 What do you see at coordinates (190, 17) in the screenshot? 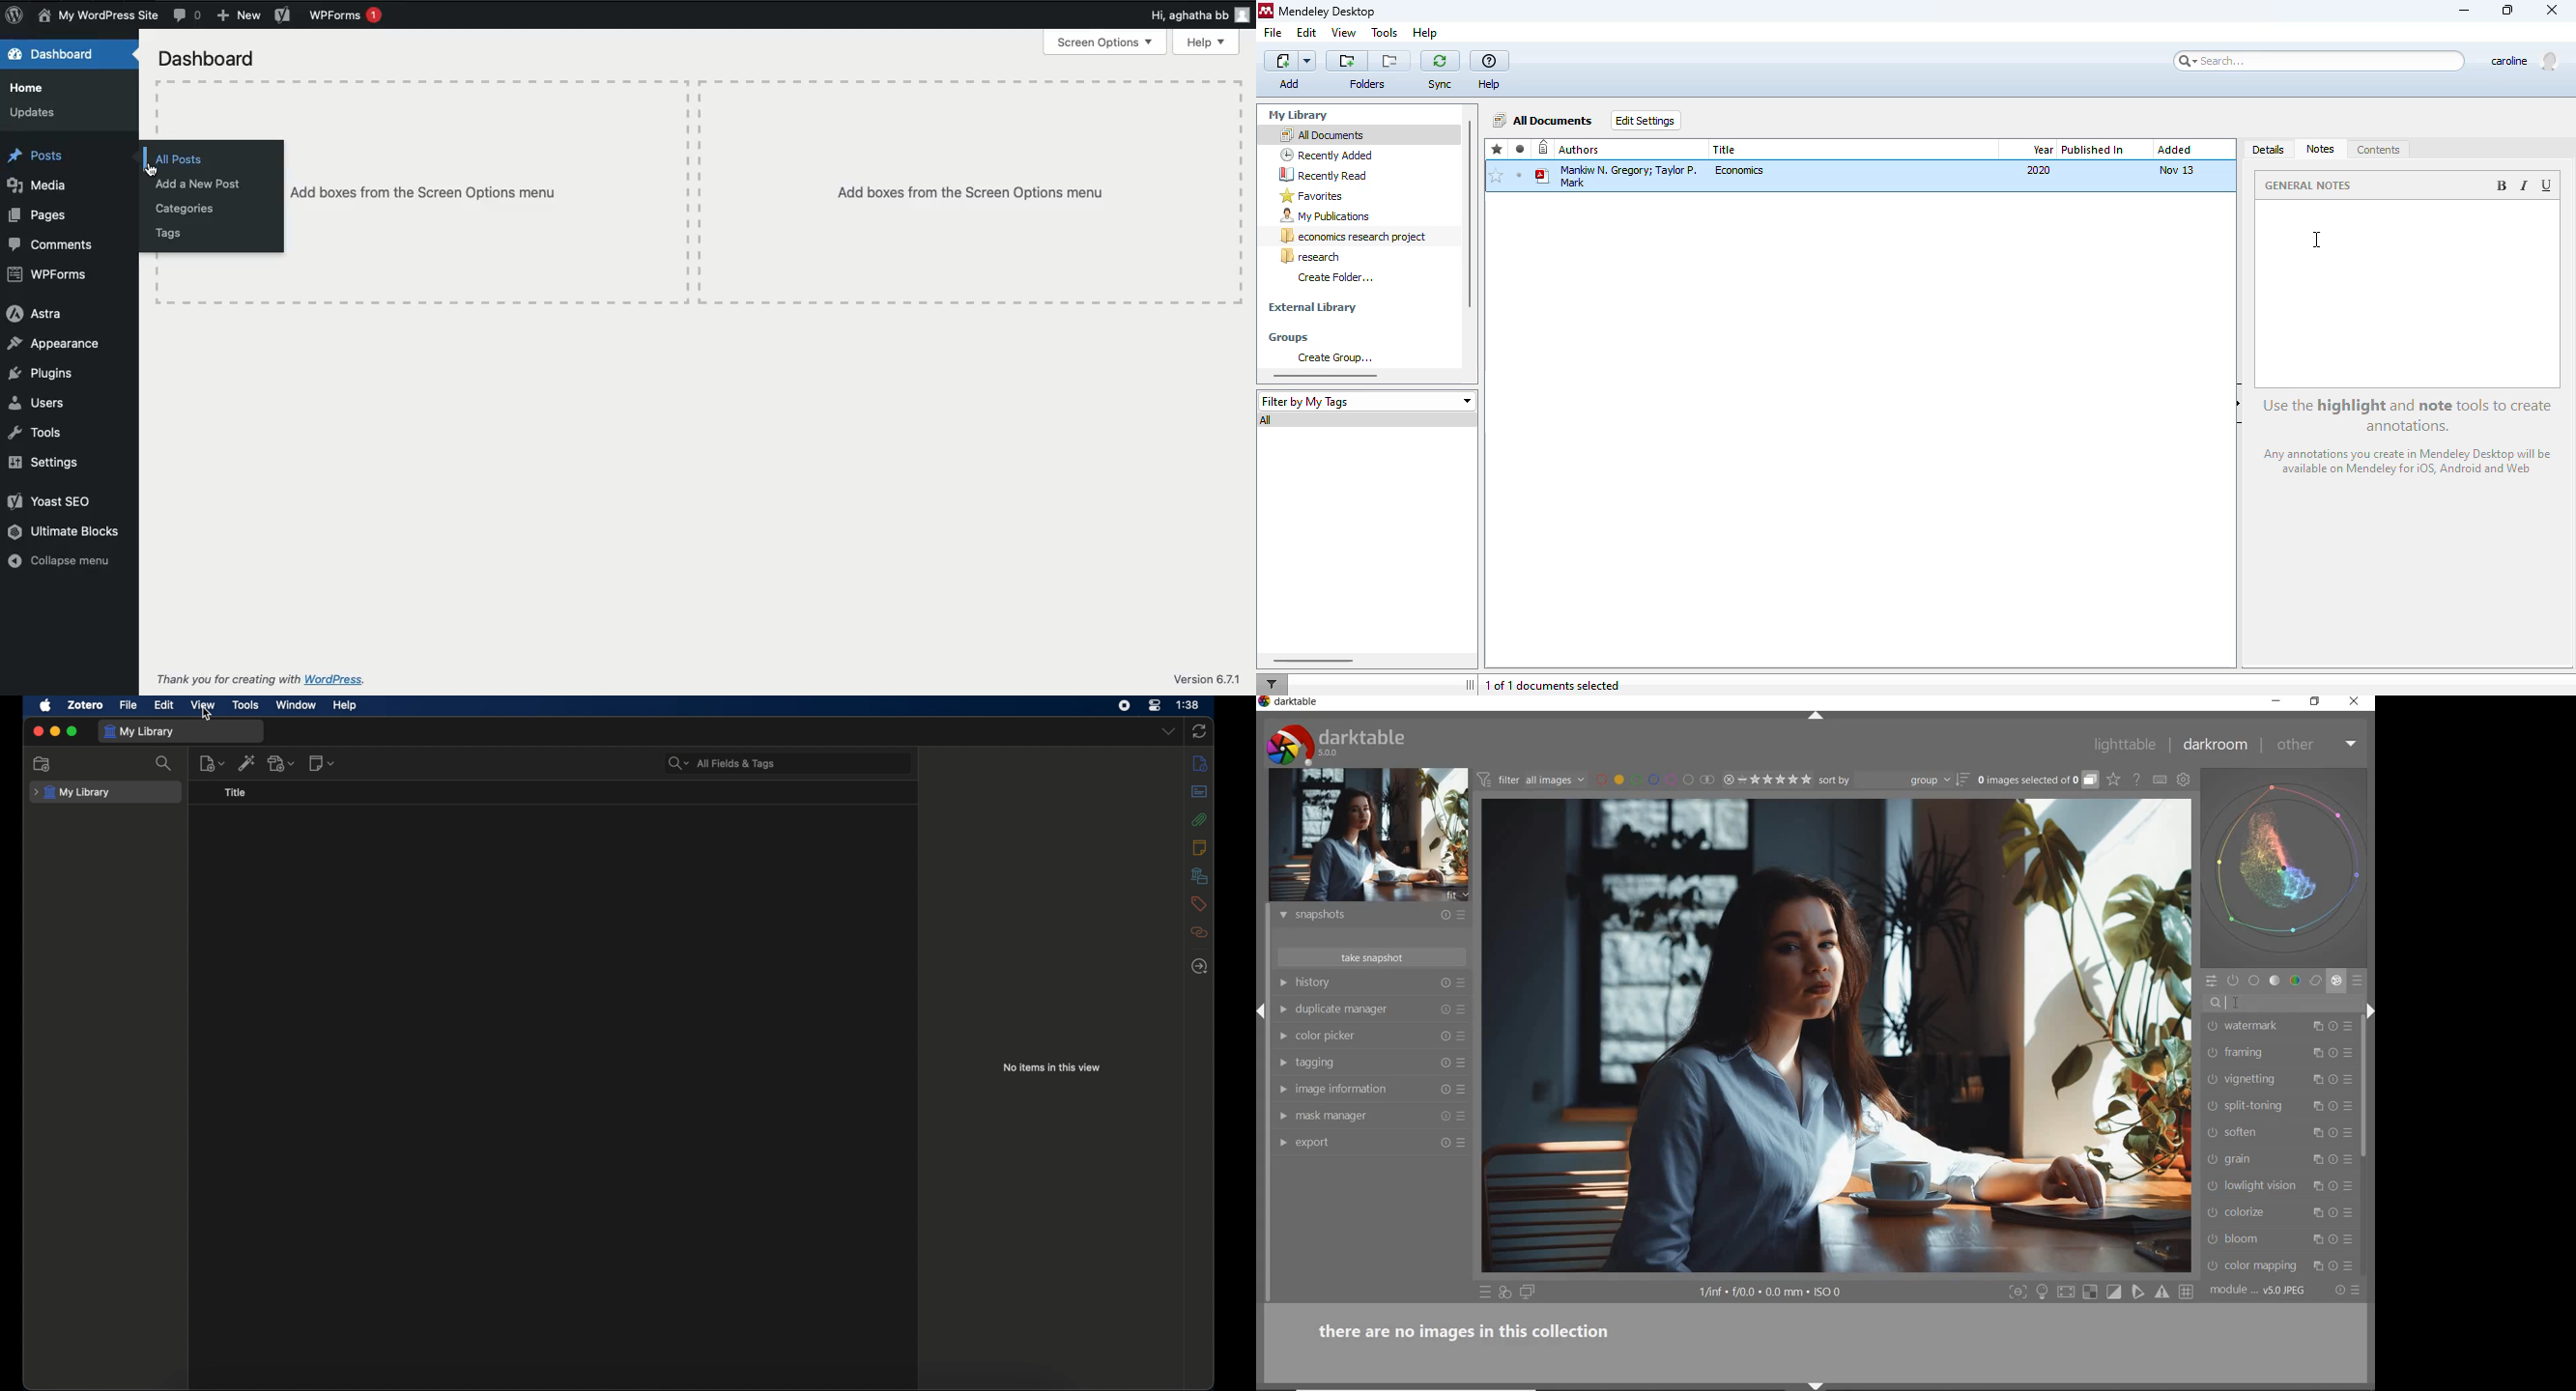
I see `Comments` at bounding box center [190, 17].